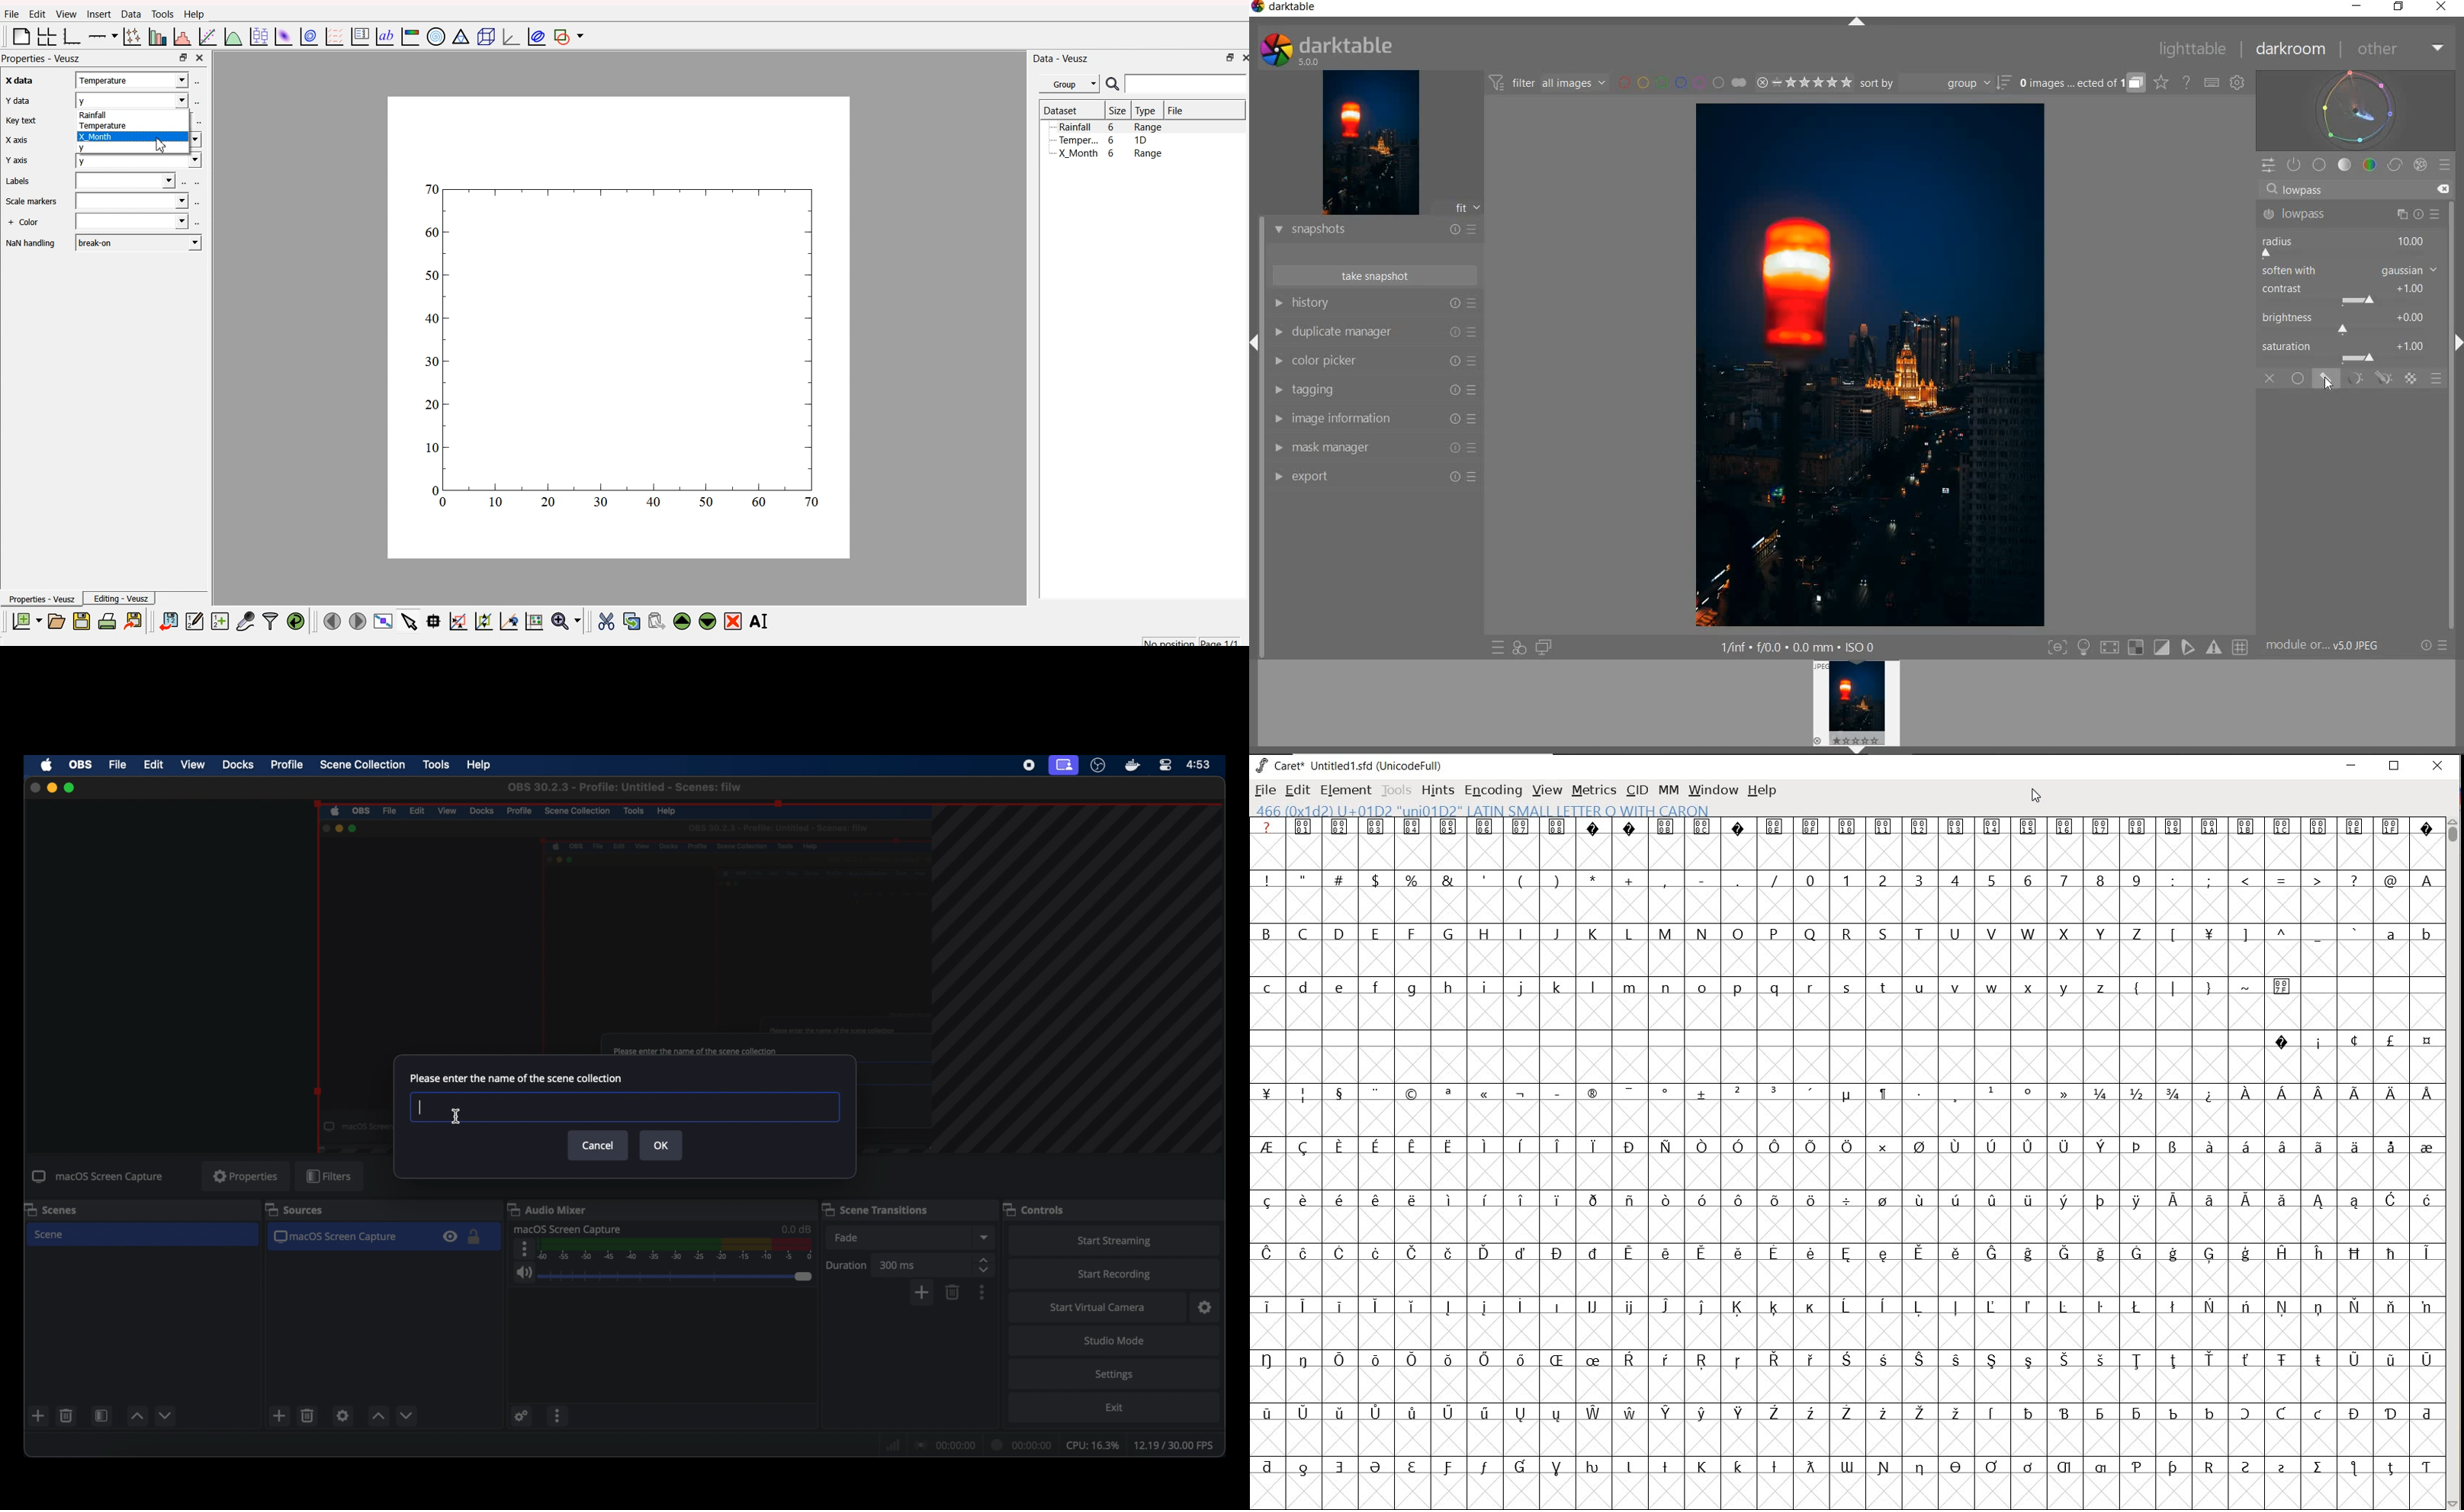  What do you see at coordinates (2366, 379) in the screenshot?
I see `MASK OPTIONS` at bounding box center [2366, 379].